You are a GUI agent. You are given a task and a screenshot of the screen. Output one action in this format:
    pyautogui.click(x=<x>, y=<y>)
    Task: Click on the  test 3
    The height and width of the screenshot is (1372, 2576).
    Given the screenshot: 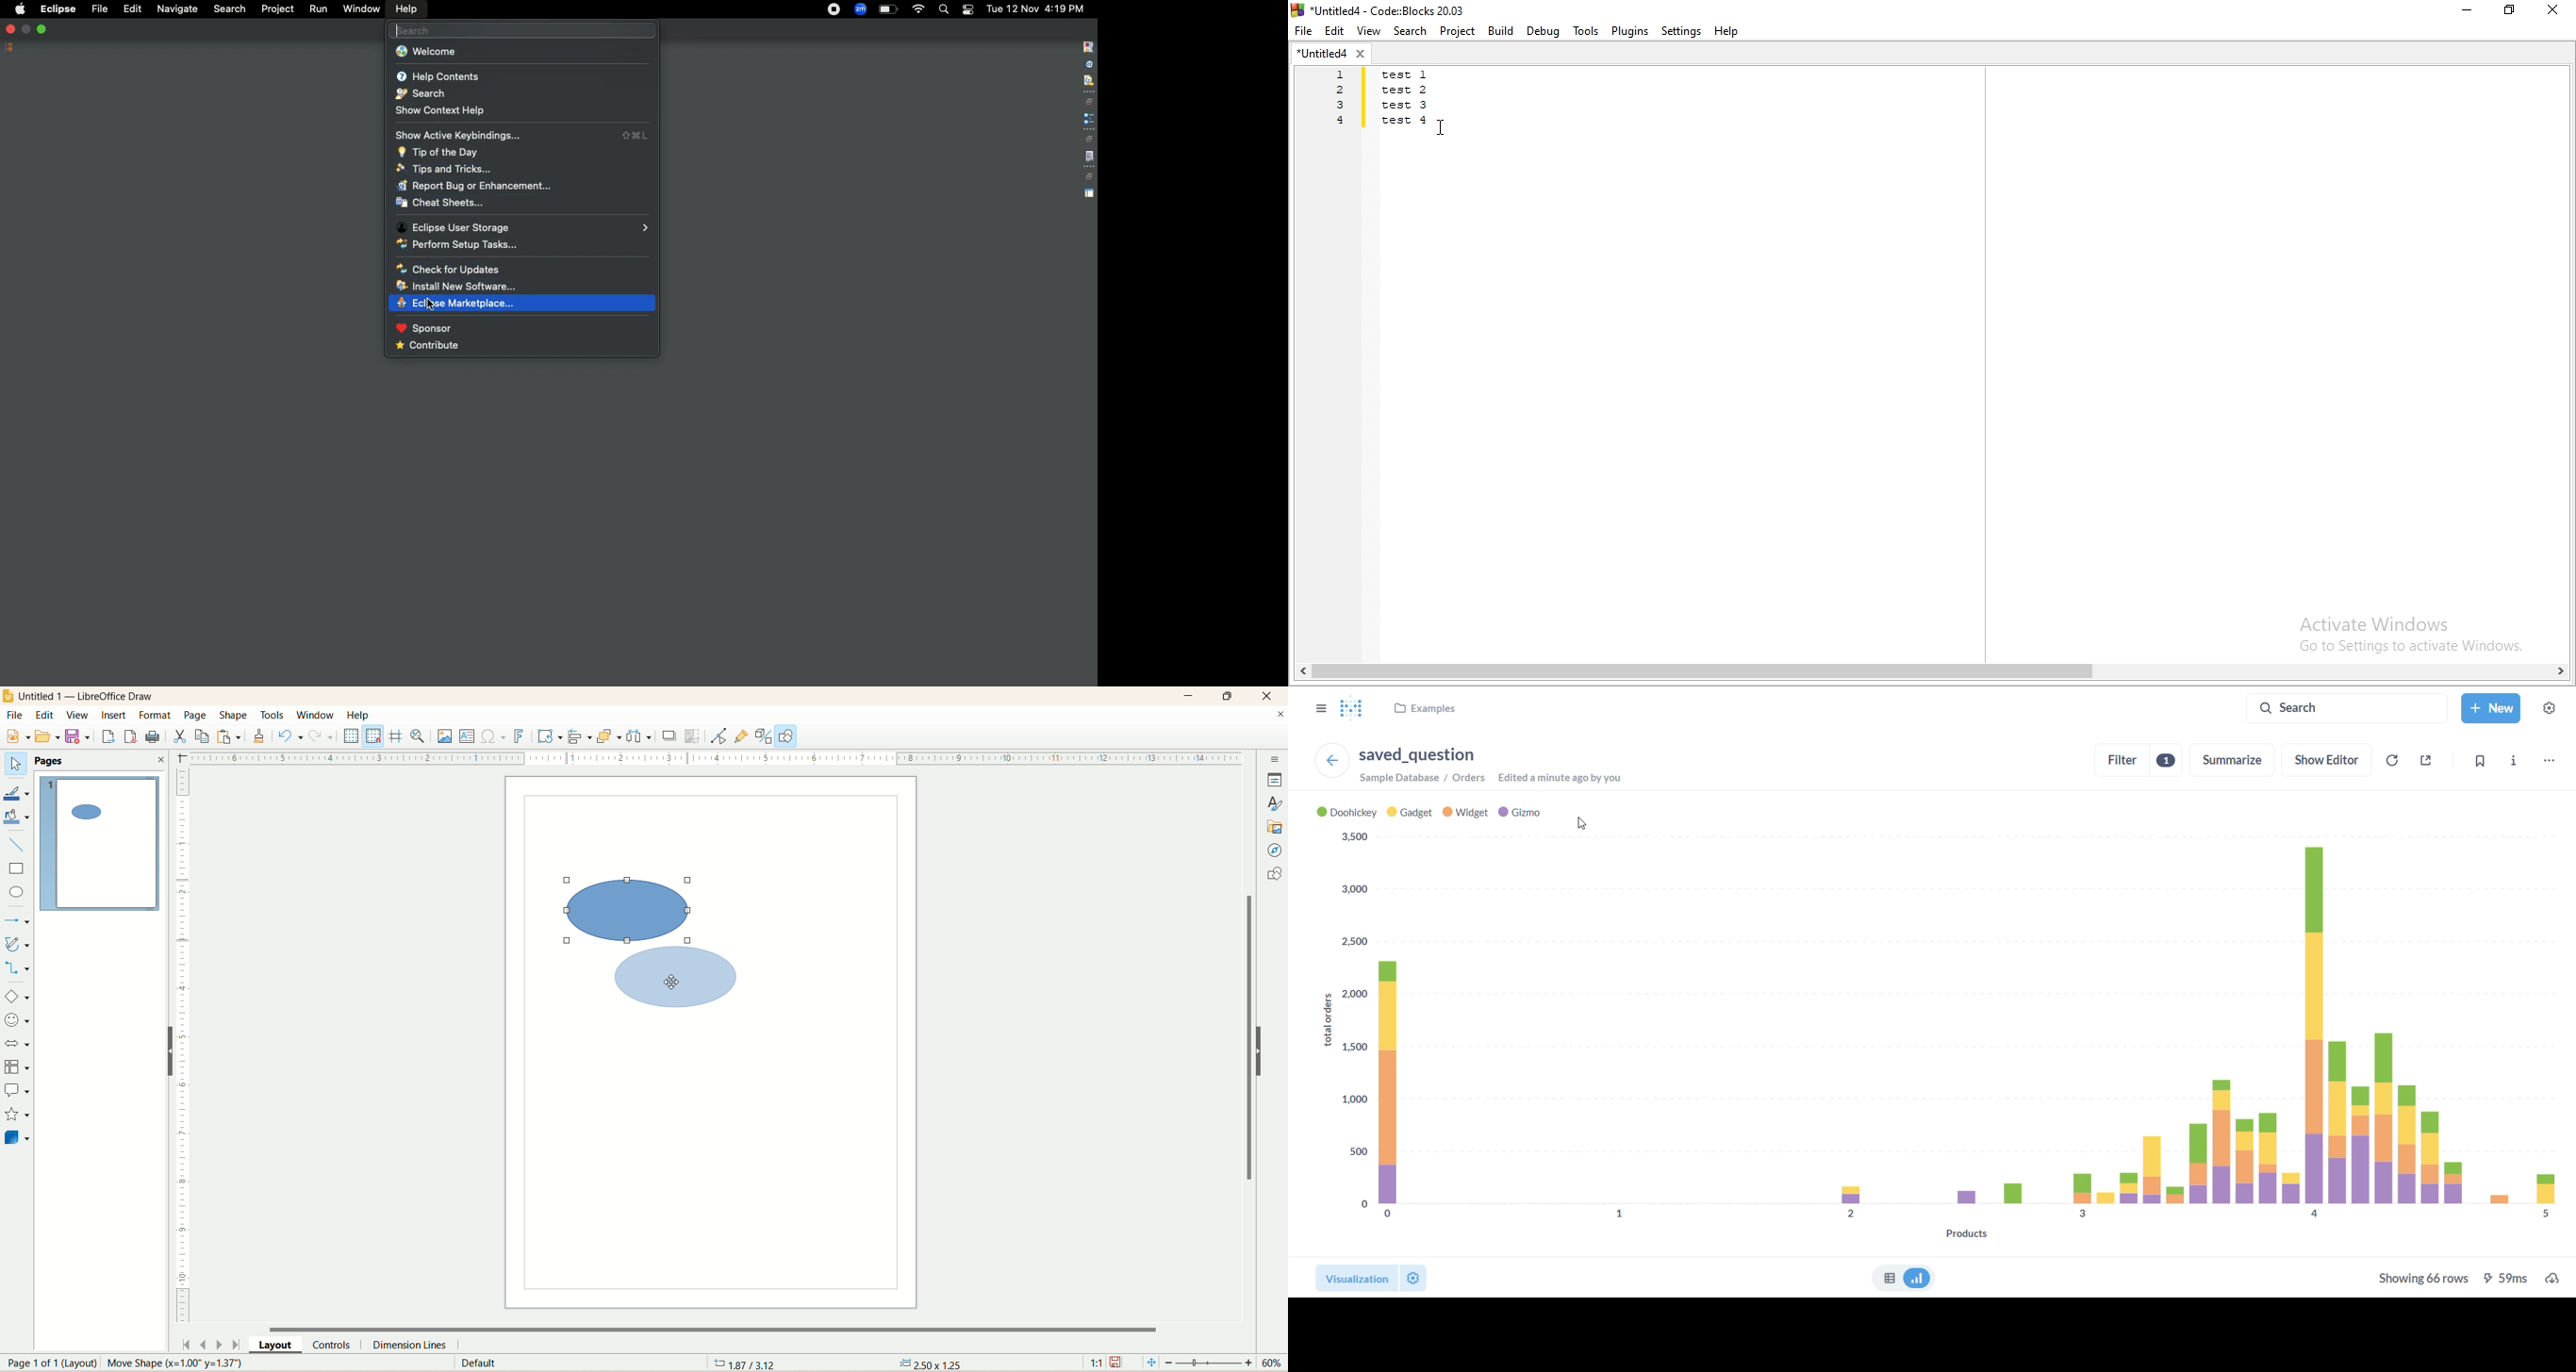 What is the action you would take?
    pyautogui.click(x=1408, y=107)
    